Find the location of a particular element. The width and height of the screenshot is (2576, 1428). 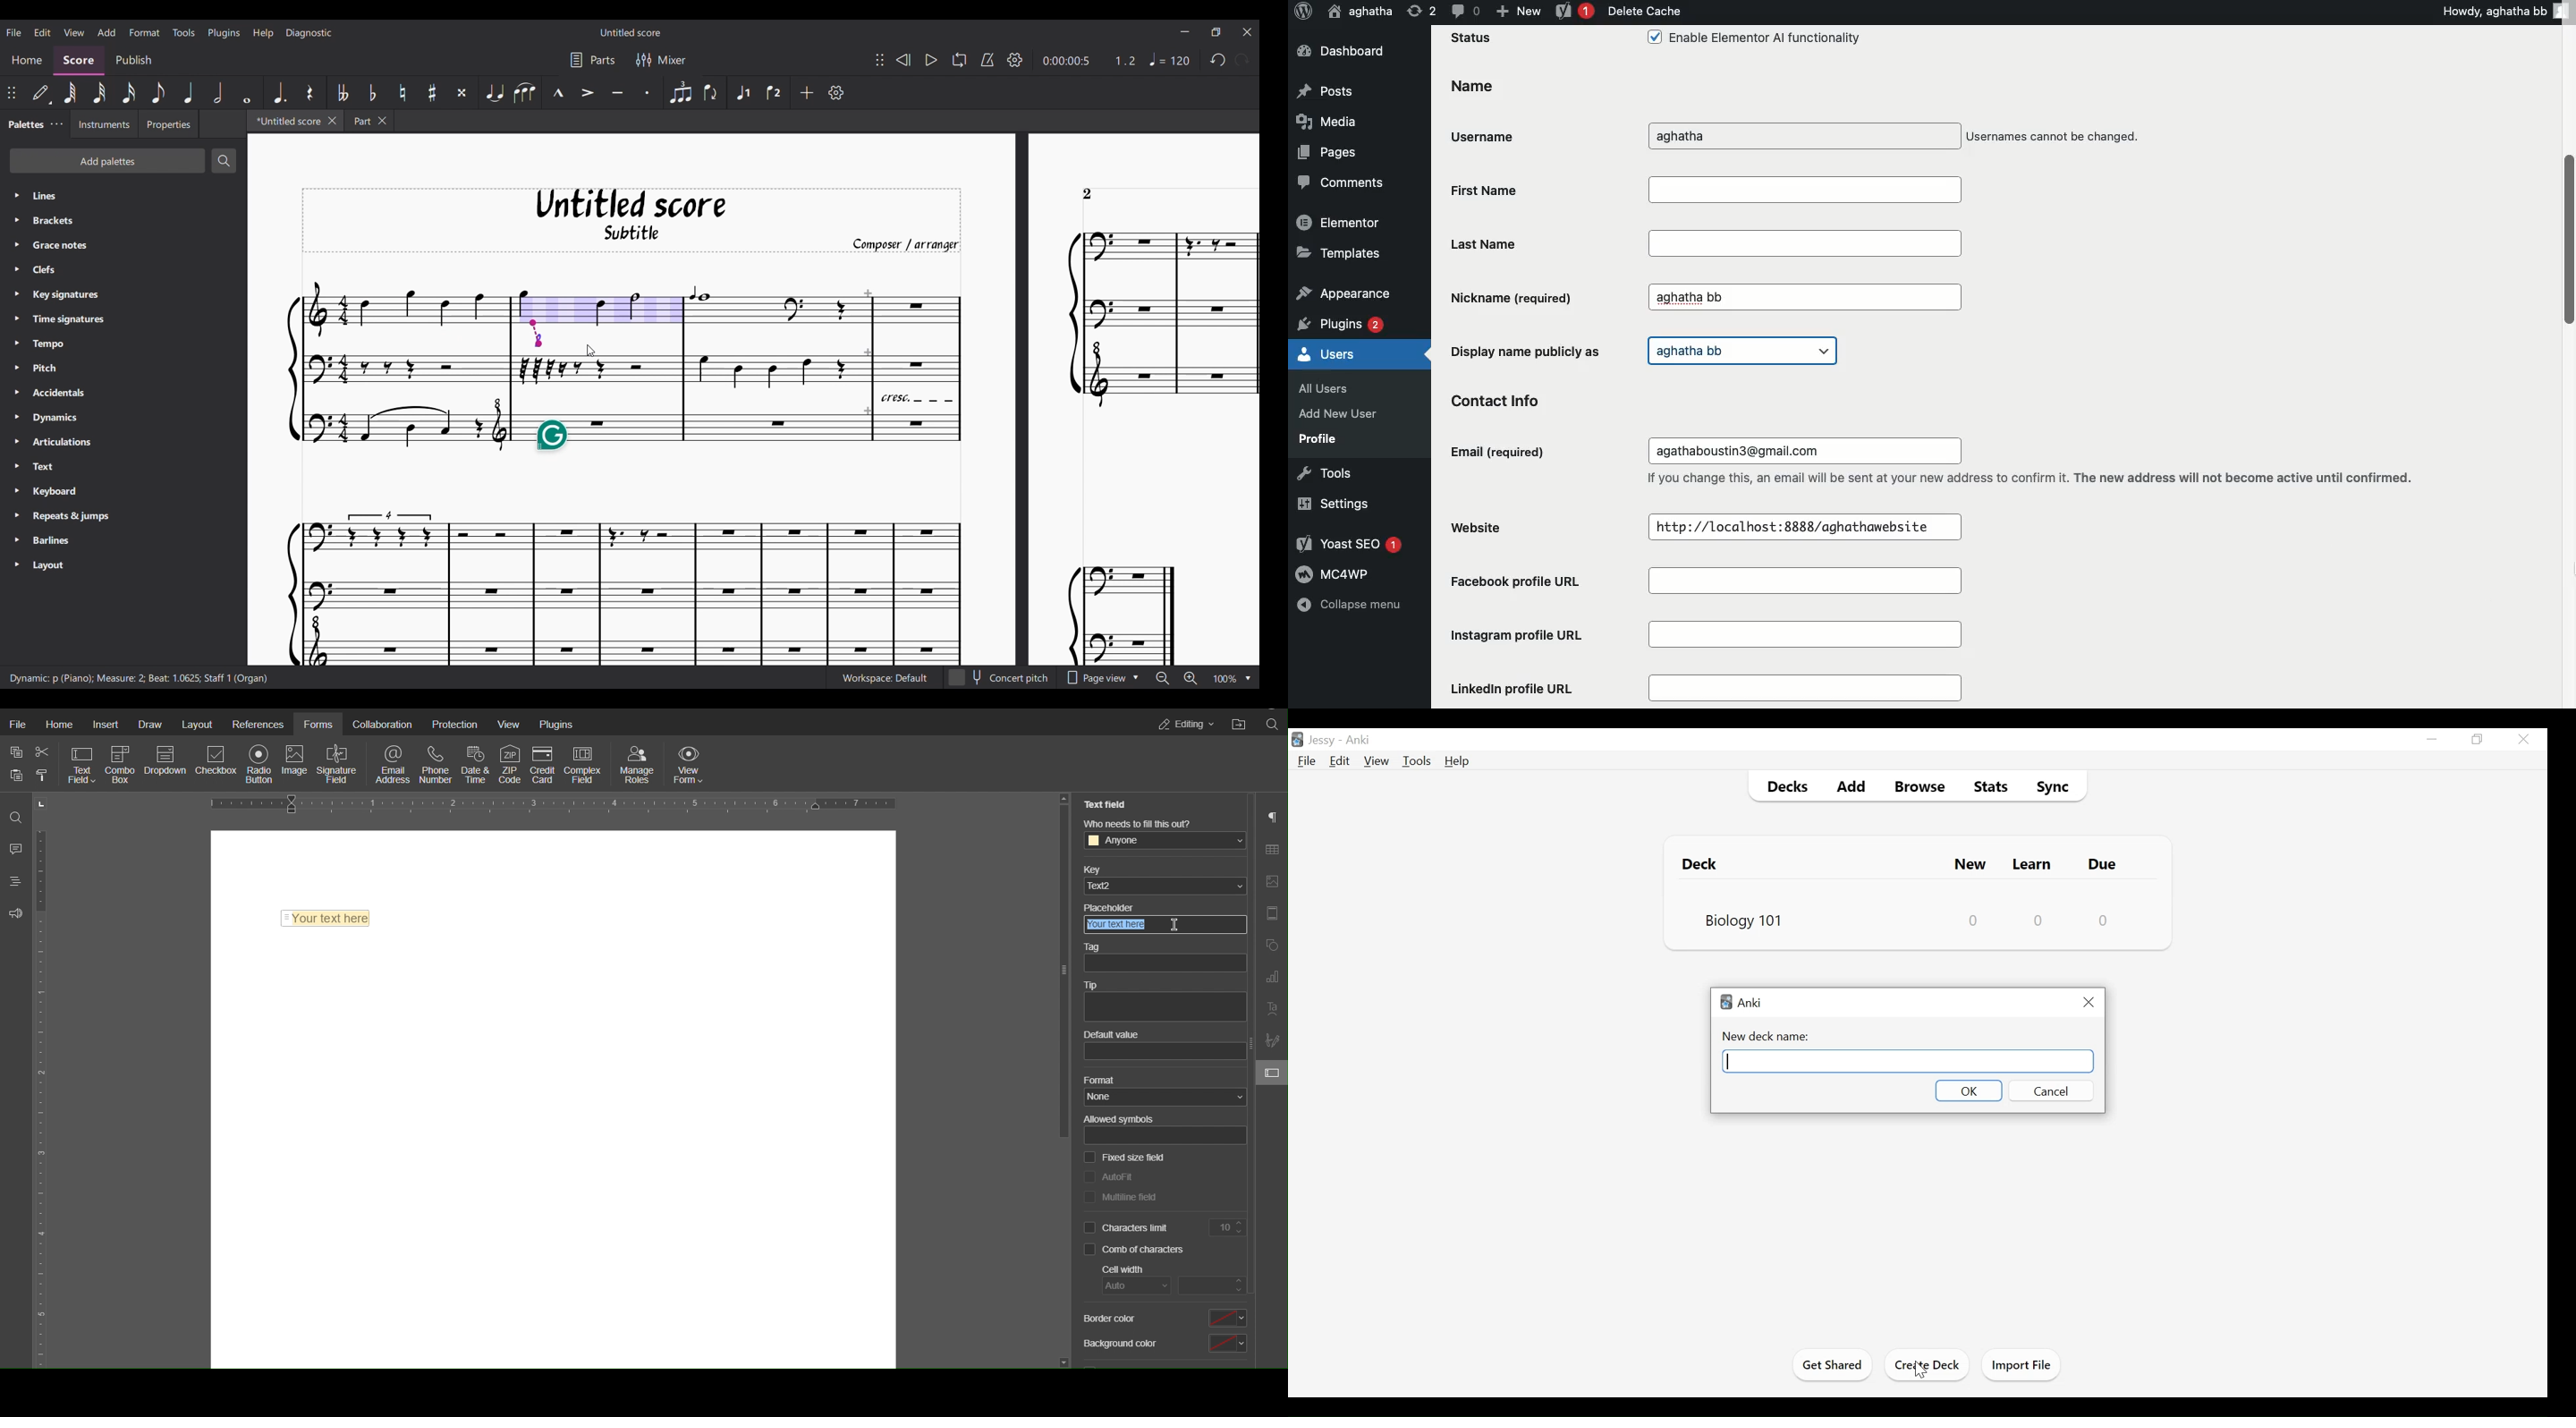

Cell width is located at coordinates (1170, 1280).